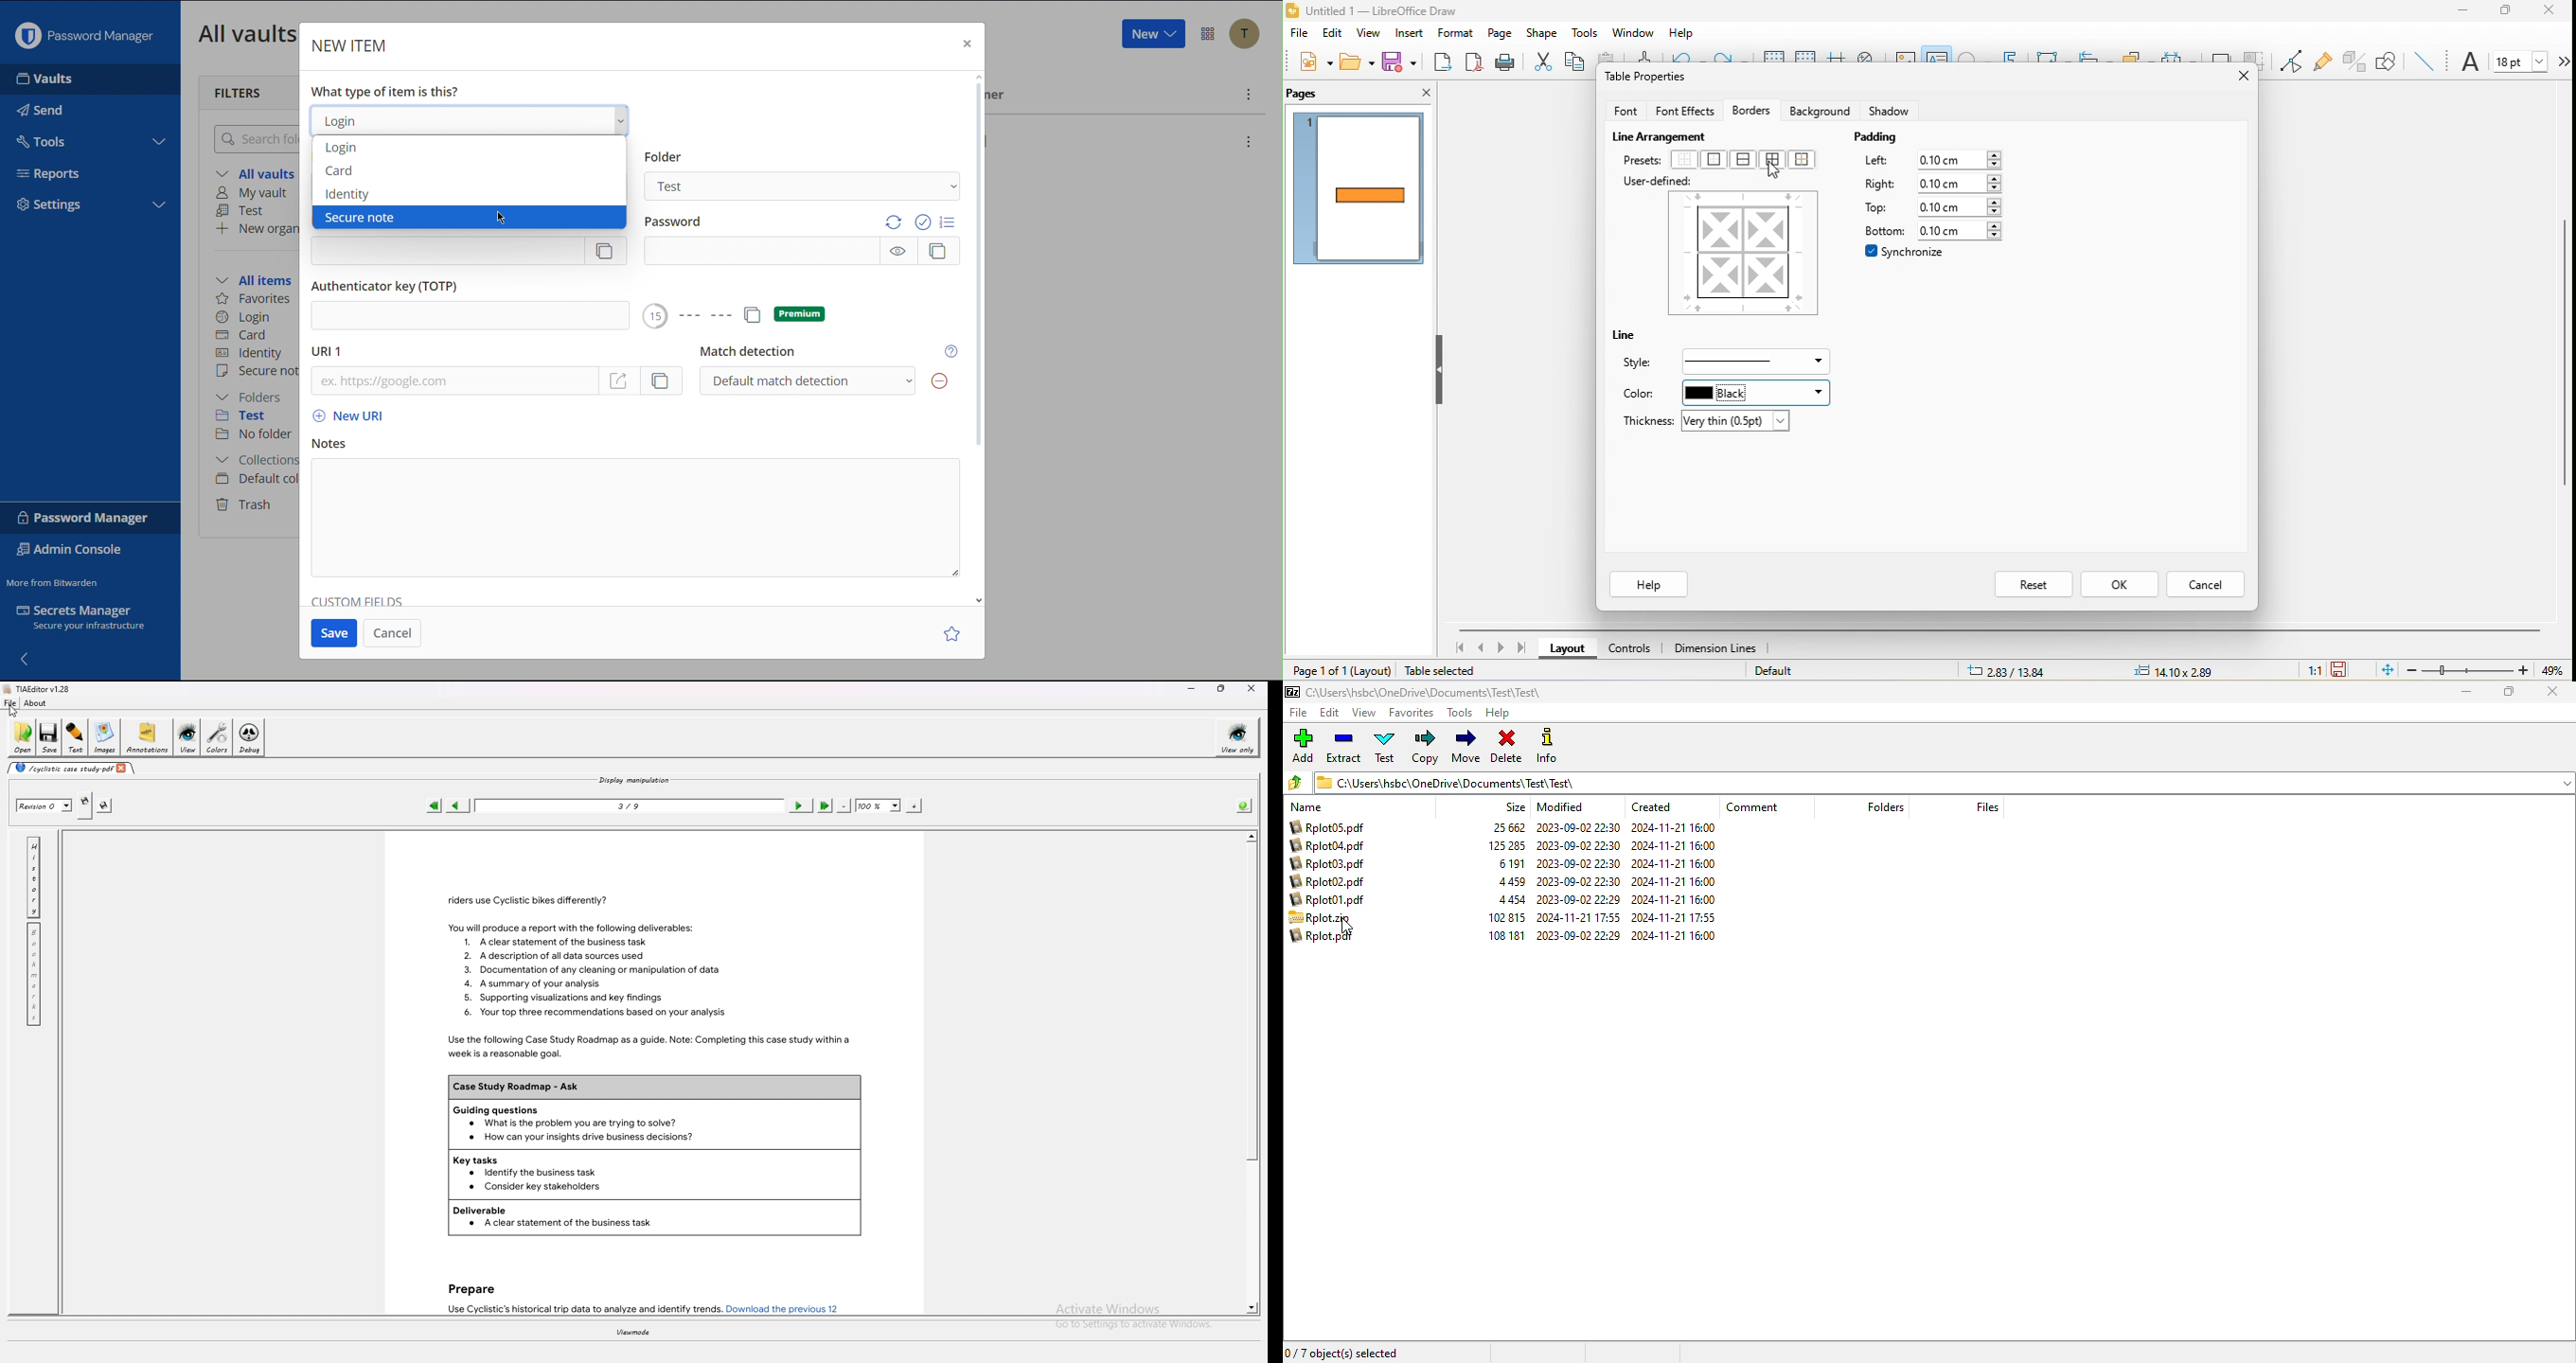 Image resolution: width=2576 pixels, height=1372 pixels. Describe the element at coordinates (336, 632) in the screenshot. I see `Save` at that location.